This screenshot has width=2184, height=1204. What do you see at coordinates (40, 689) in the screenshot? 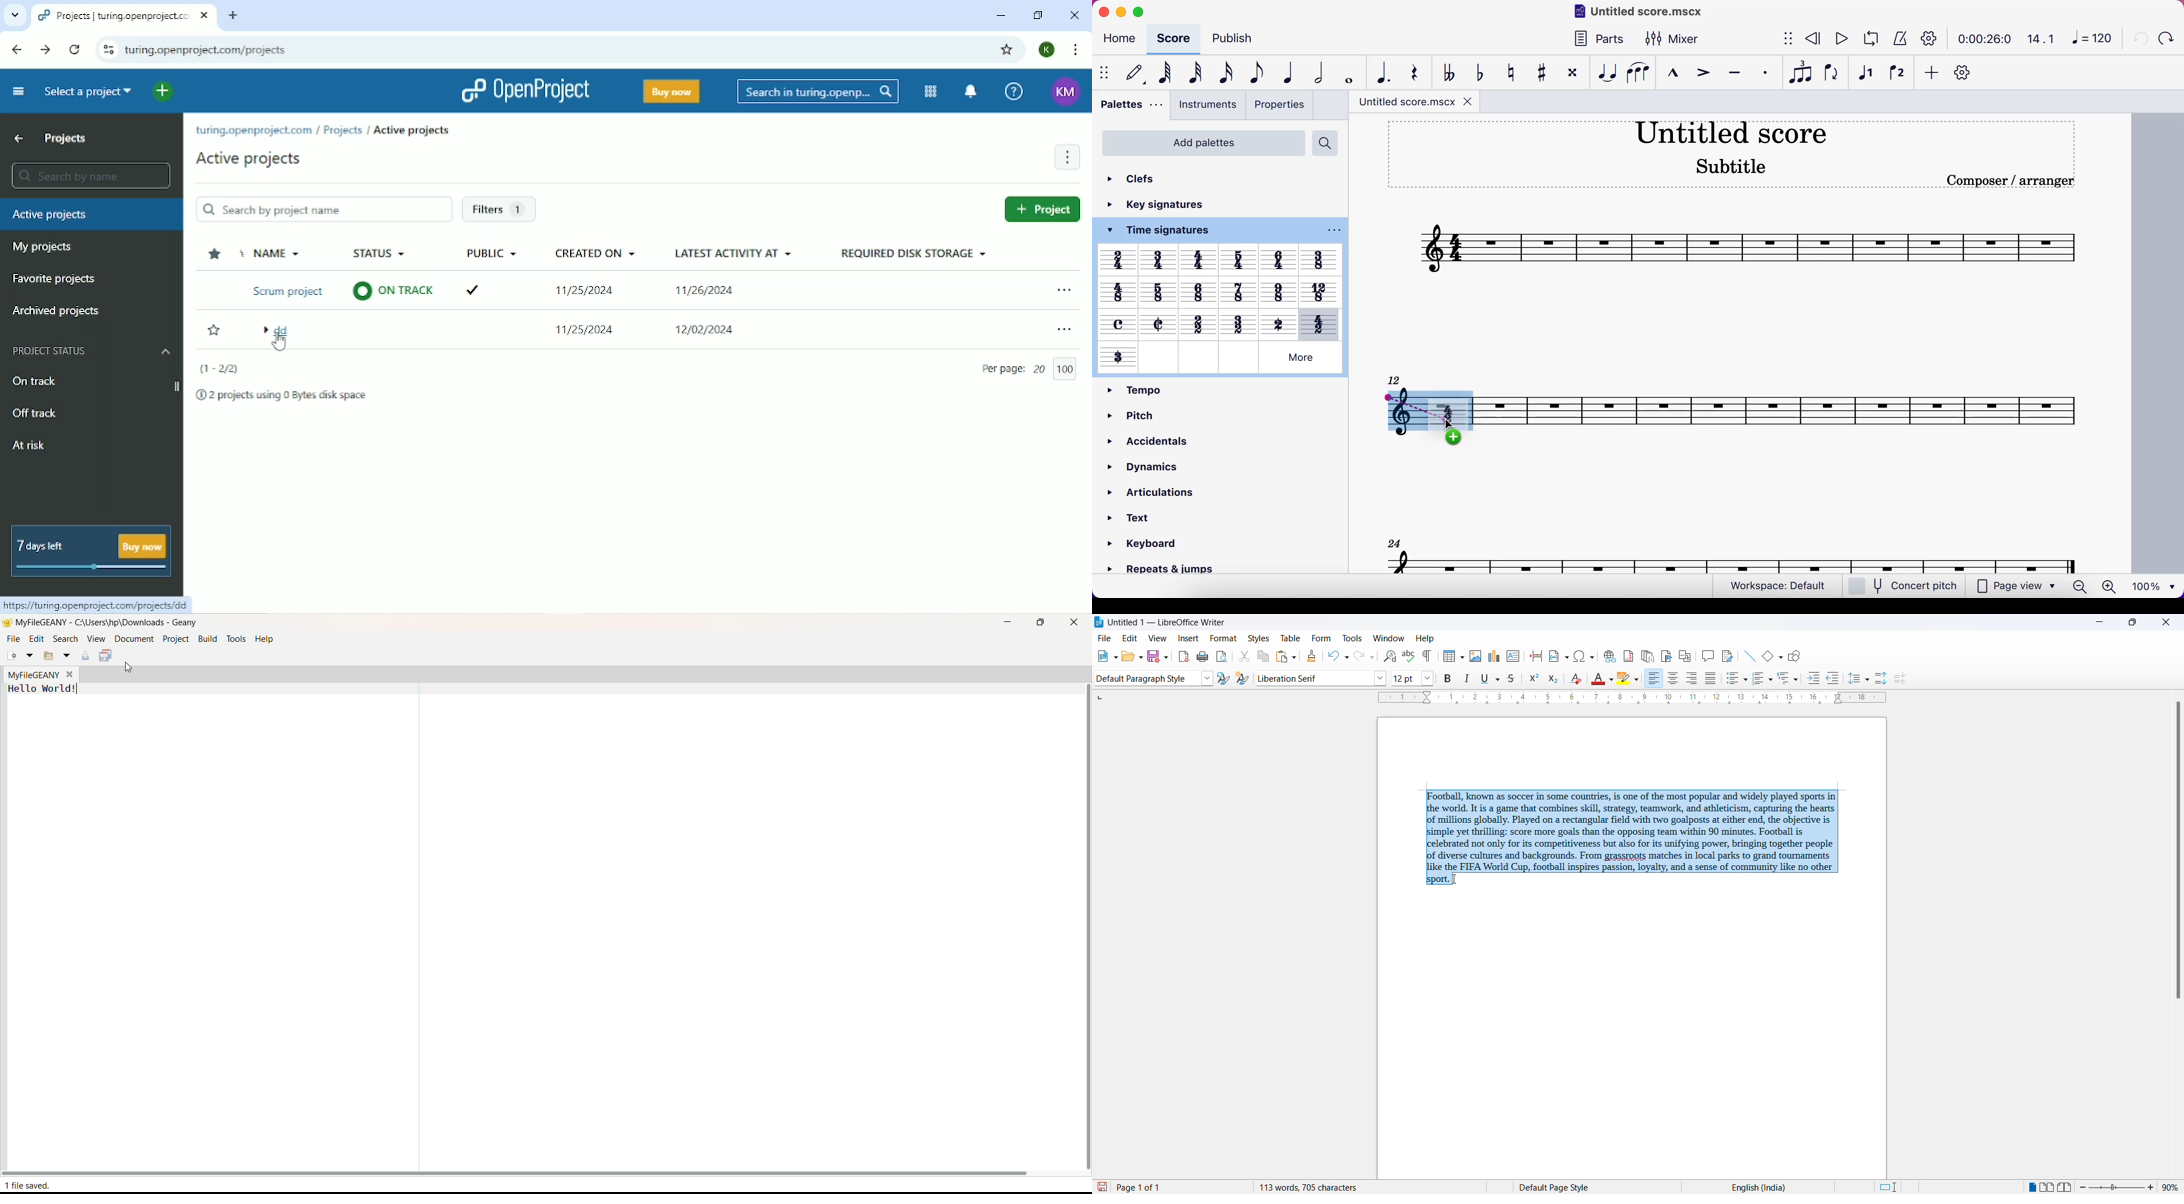
I see `Hello World` at bounding box center [40, 689].